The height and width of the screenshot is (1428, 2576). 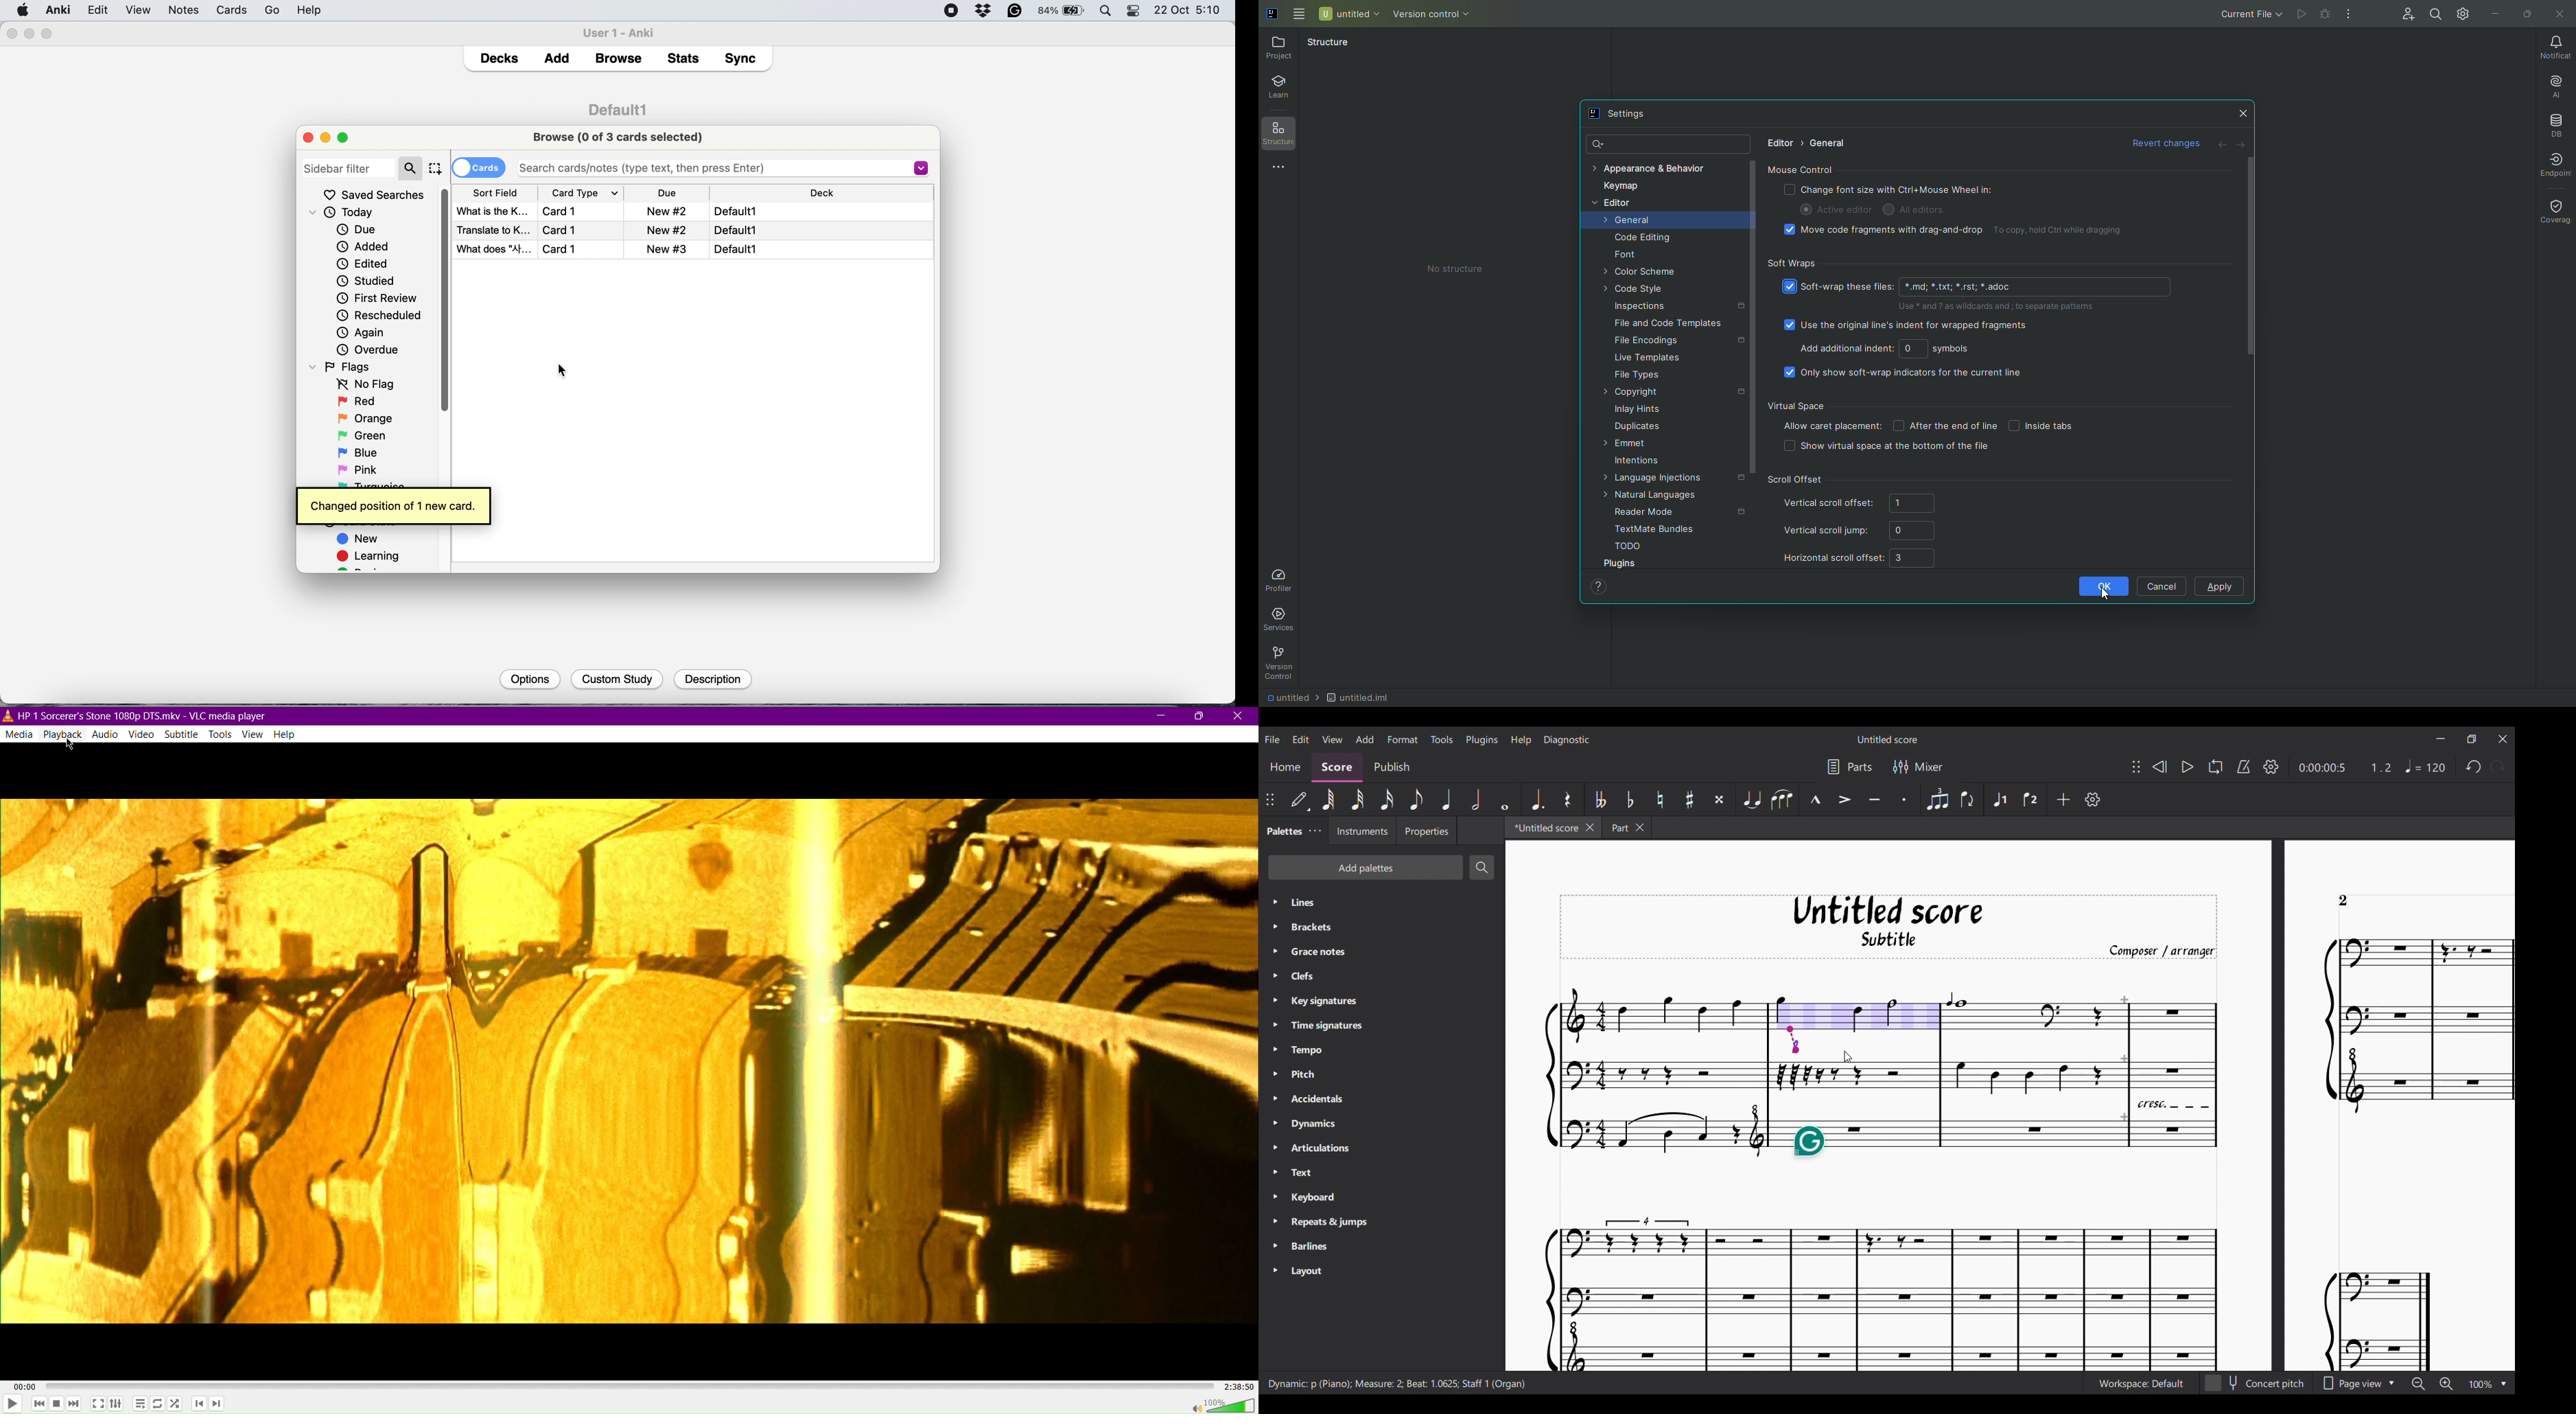 What do you see at coordinates (2357, 1383) in the screenshot?
I see `Page view options` at bounding box center [2357, 1383].